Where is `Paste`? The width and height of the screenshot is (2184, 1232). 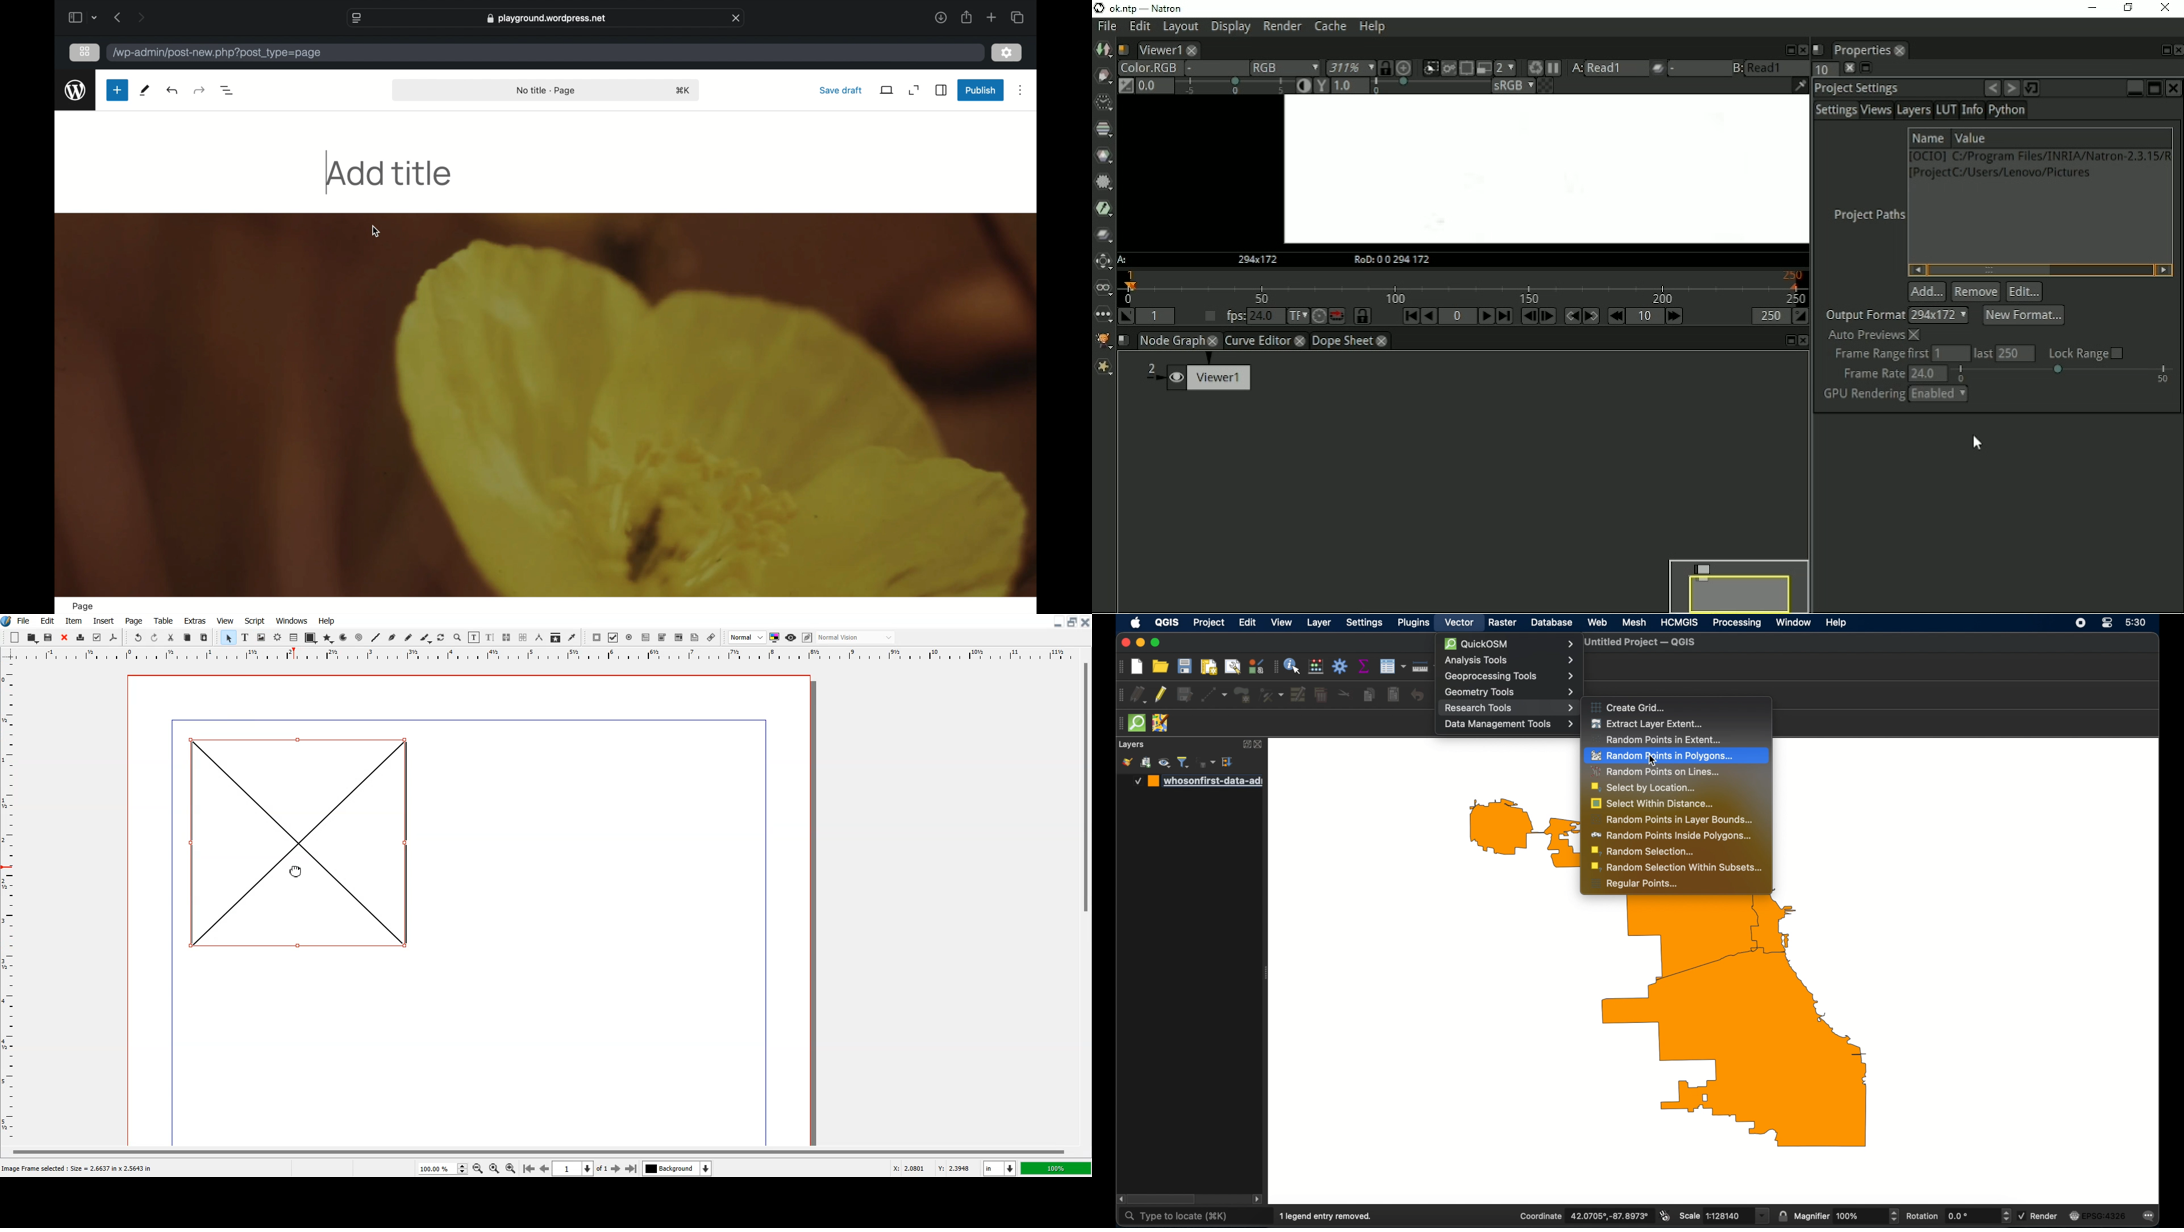
Paste is located at coordinates (204, 637).